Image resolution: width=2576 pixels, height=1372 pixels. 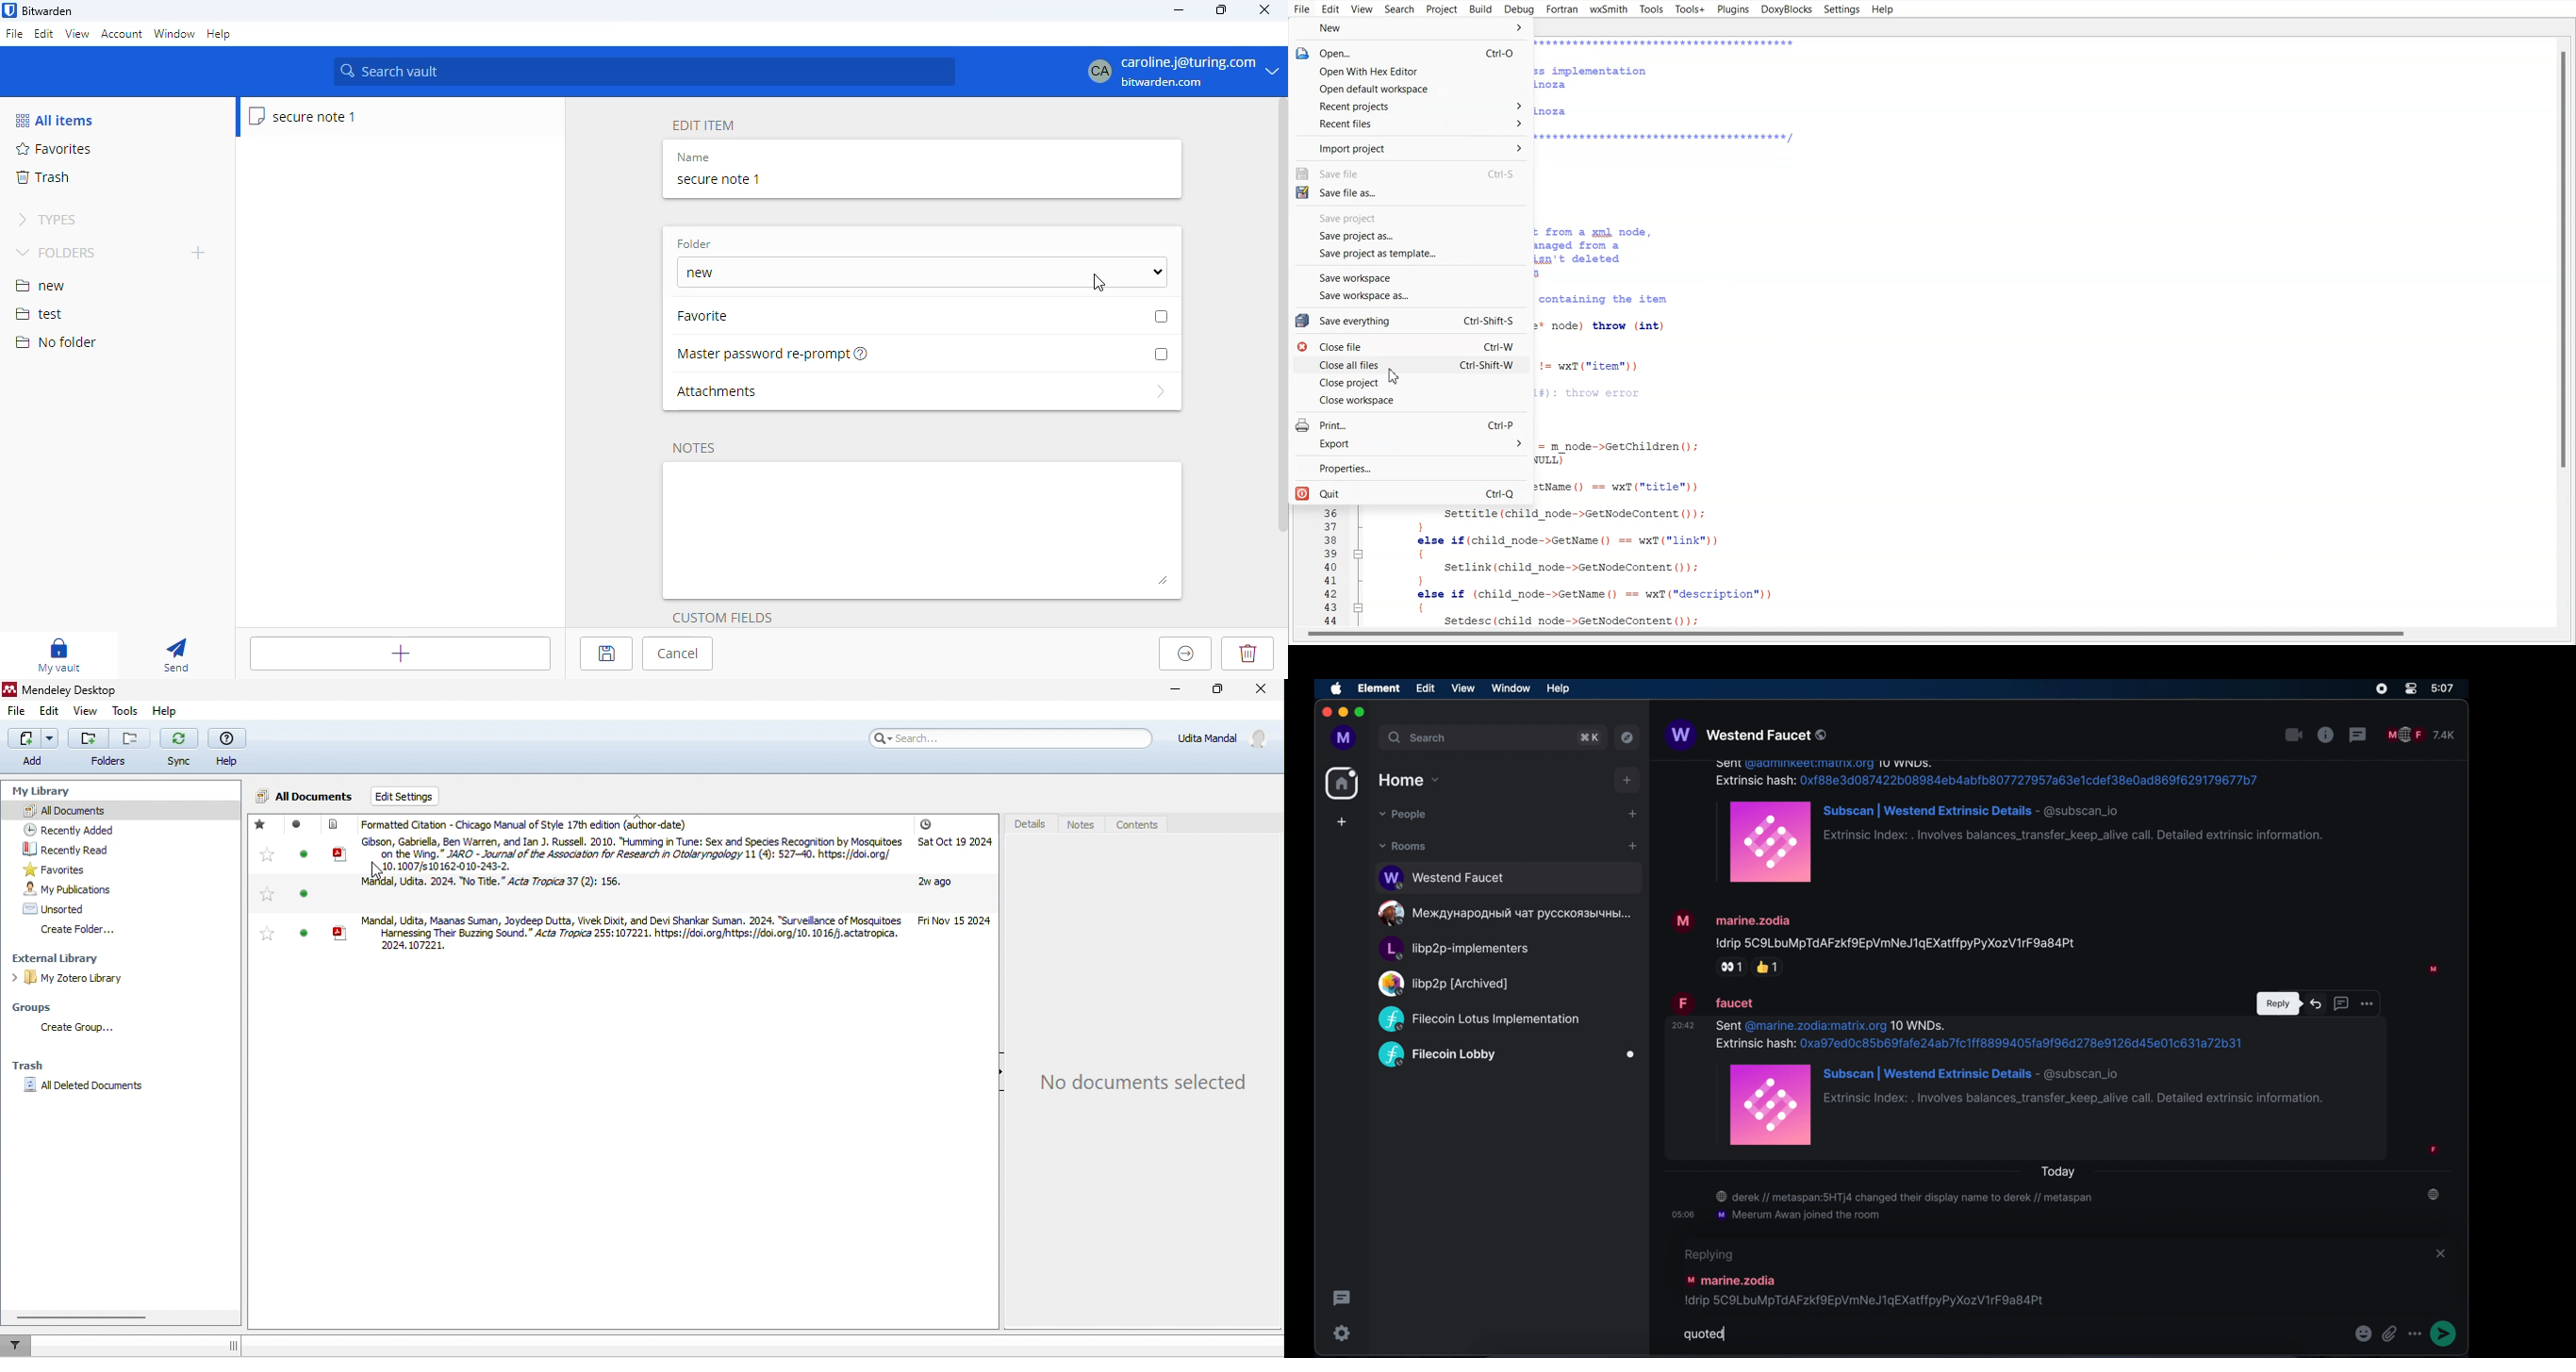 What do you see at coordinates (40, 315) in the screenshot?
I see `test` at bounding box center [40, 315].